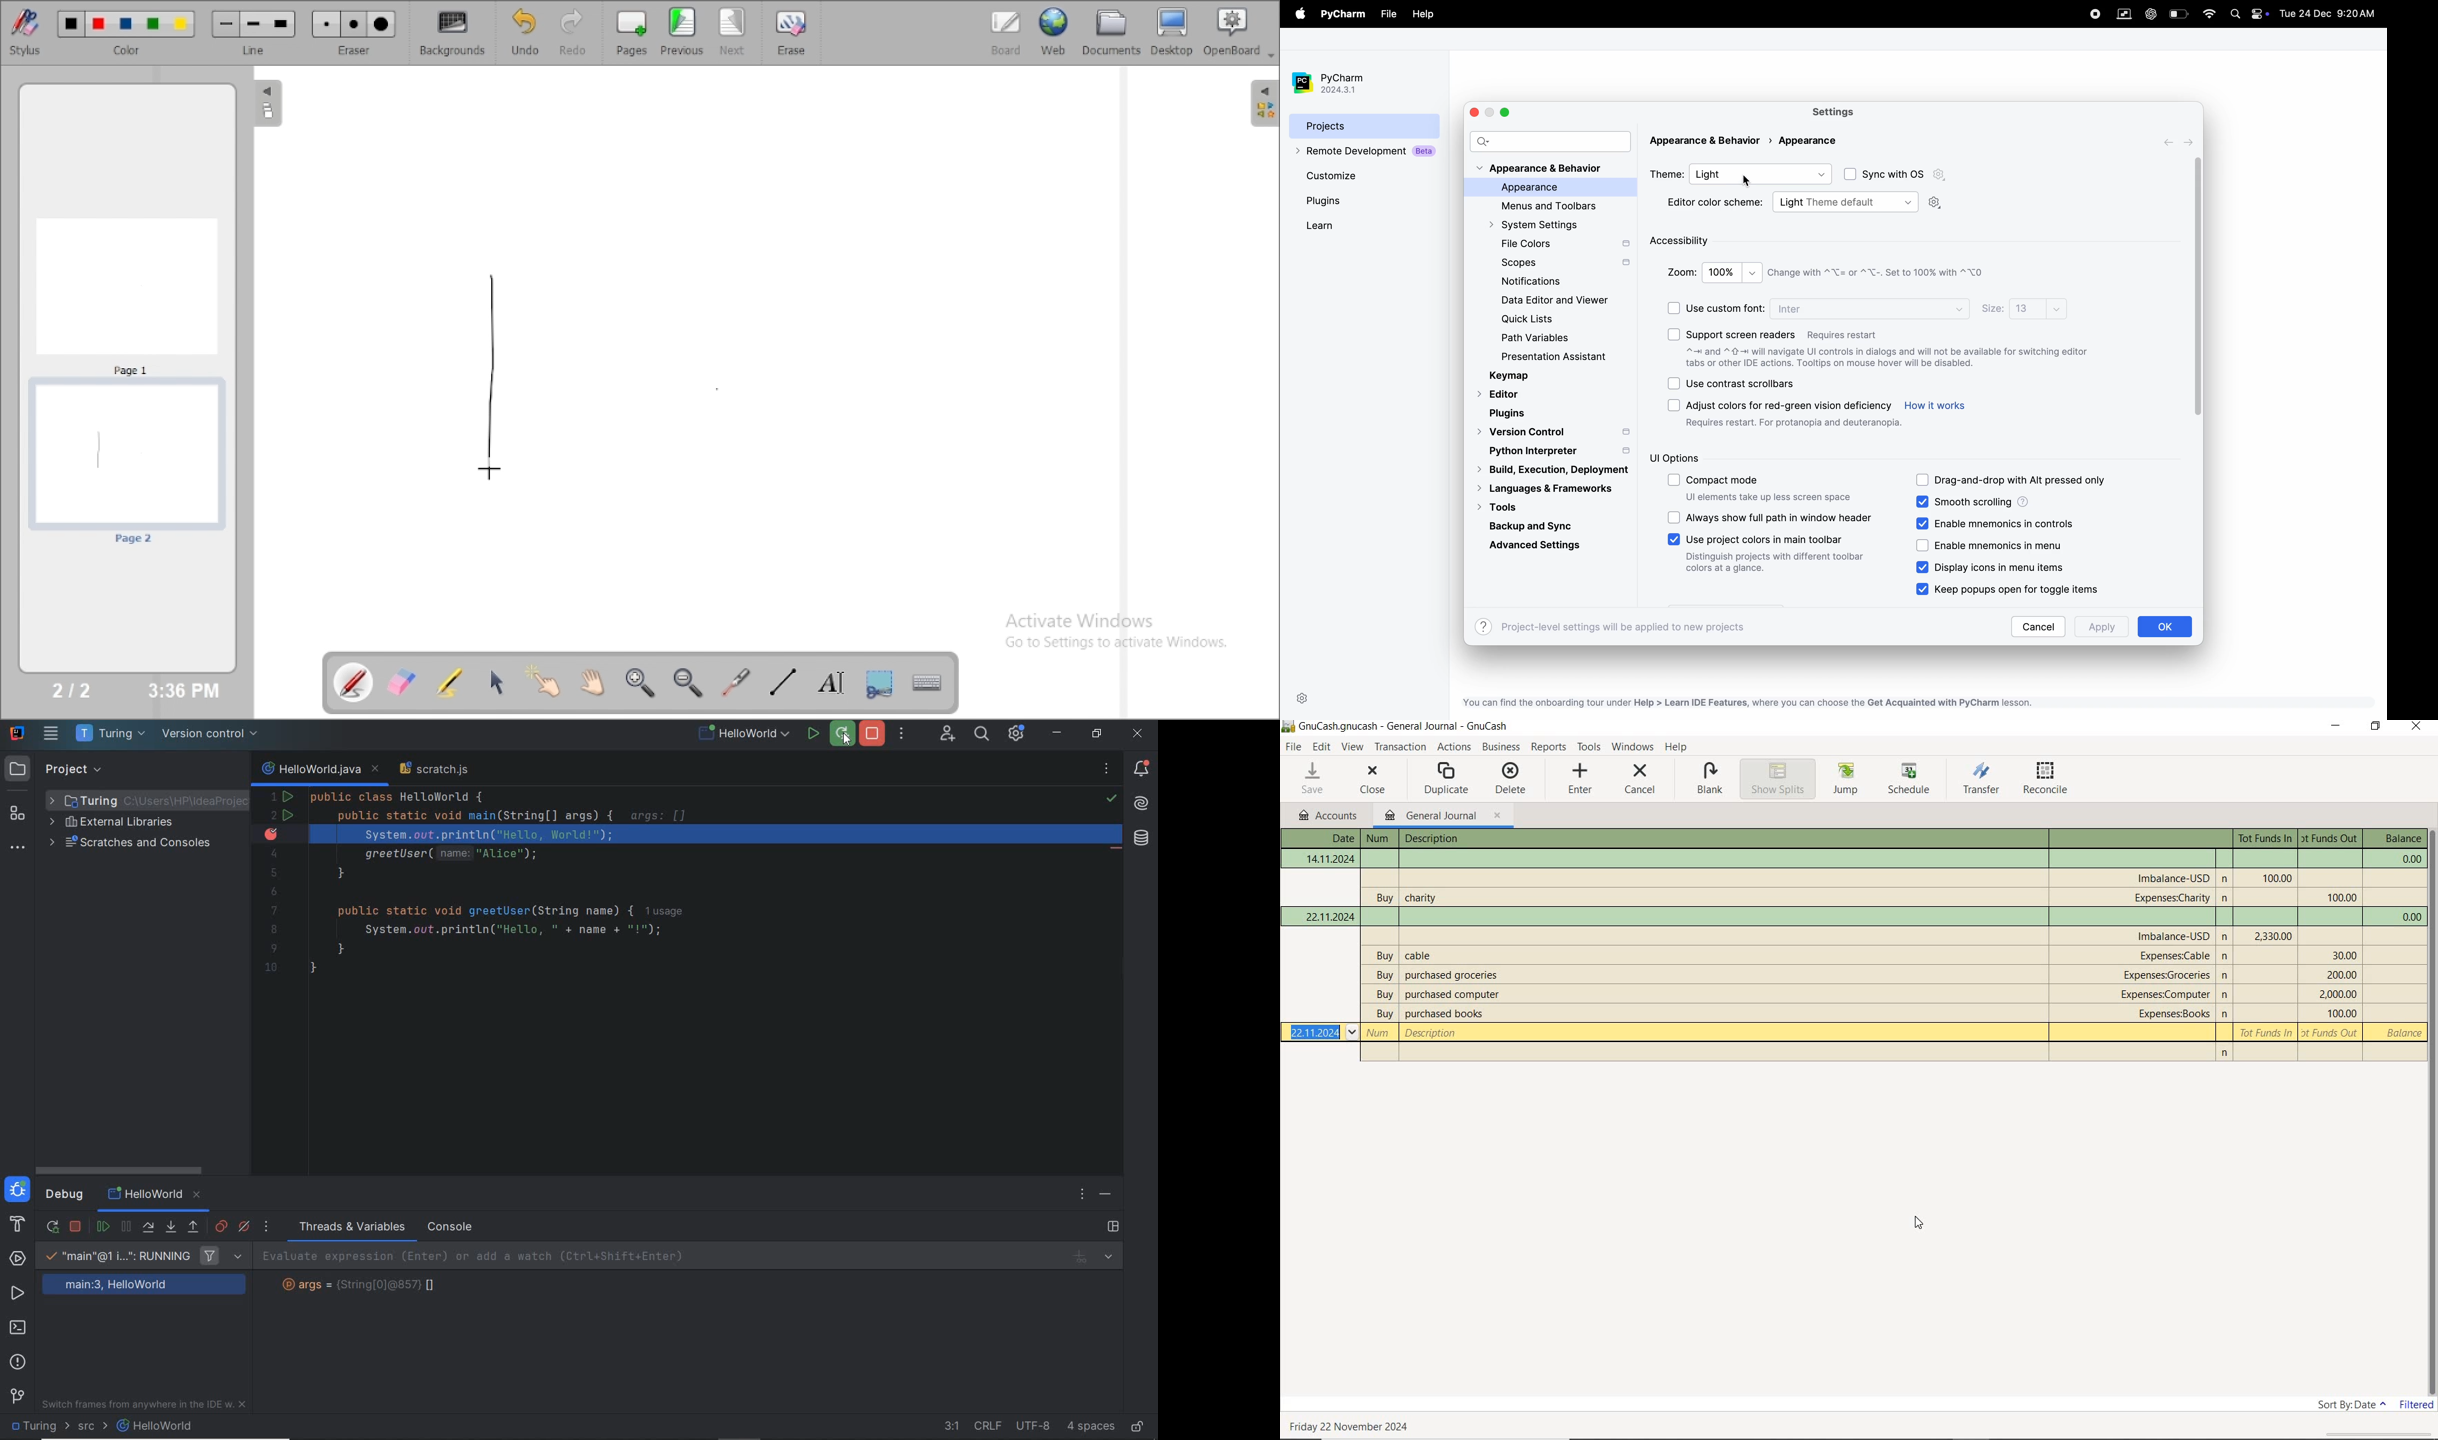  Describe the element at coordinates (2005, 546) in the screenshot. I see `enable memonics menu` at that location.